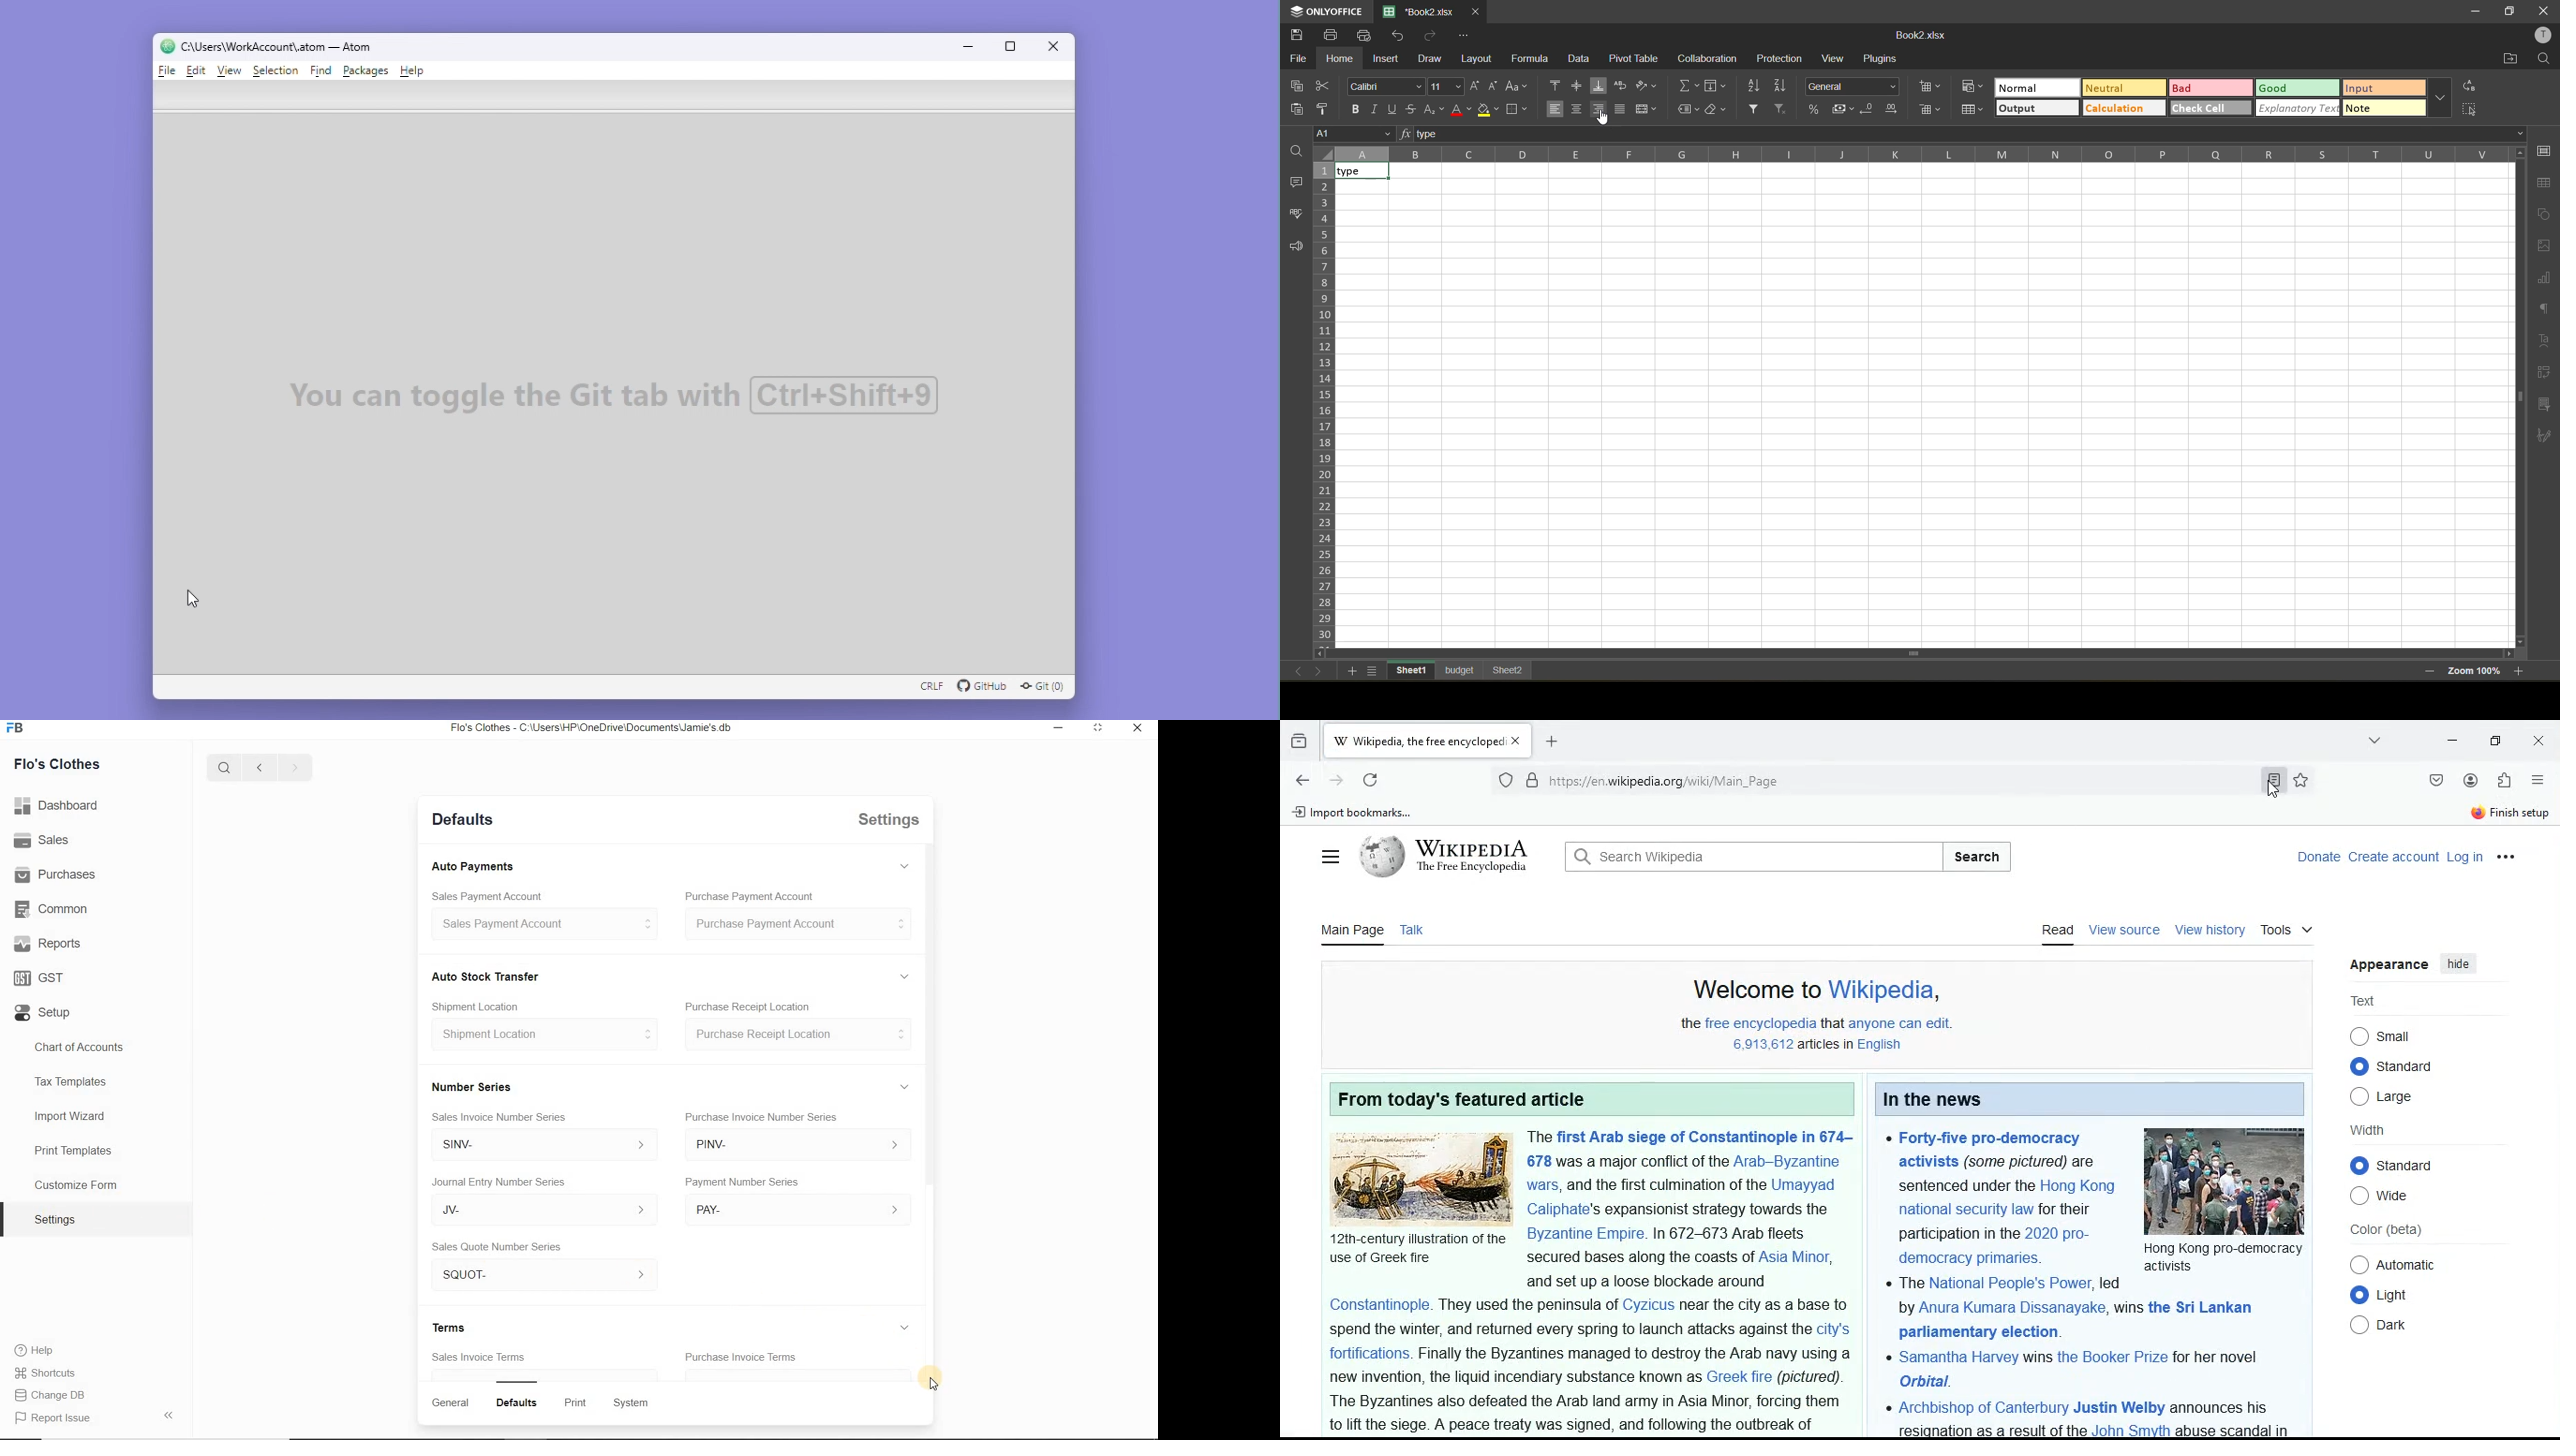  What do you see at coordinates (906, 866) in the screenshot?
I see `Expand` at bounding box center [906, 866].